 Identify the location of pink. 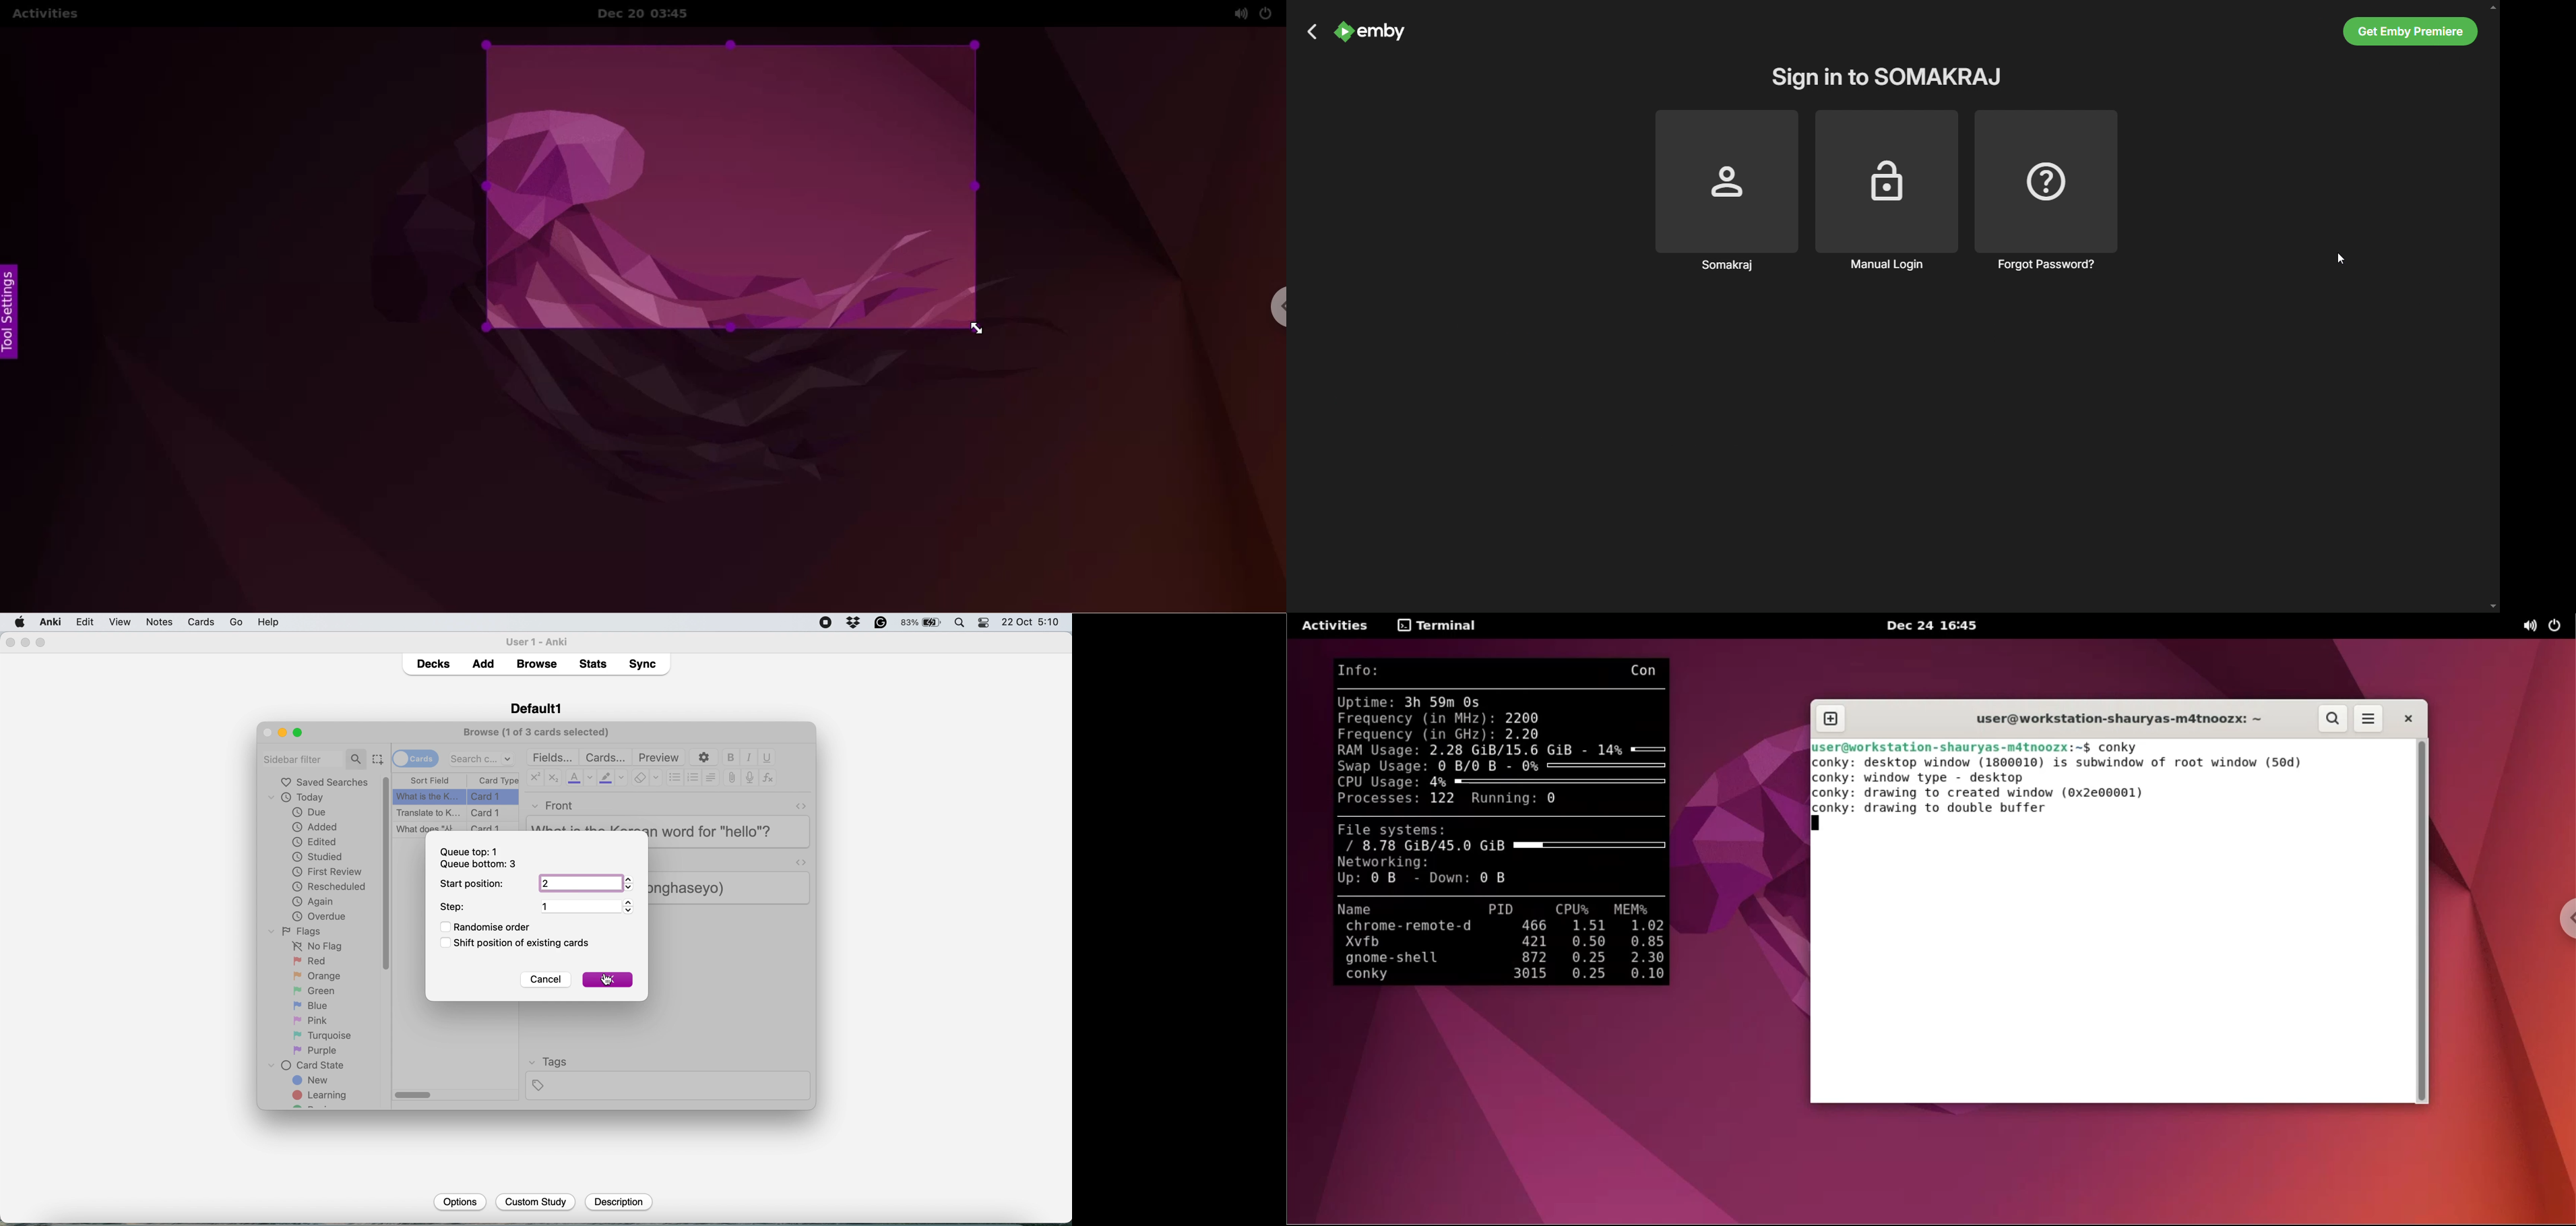
(313, 1020).